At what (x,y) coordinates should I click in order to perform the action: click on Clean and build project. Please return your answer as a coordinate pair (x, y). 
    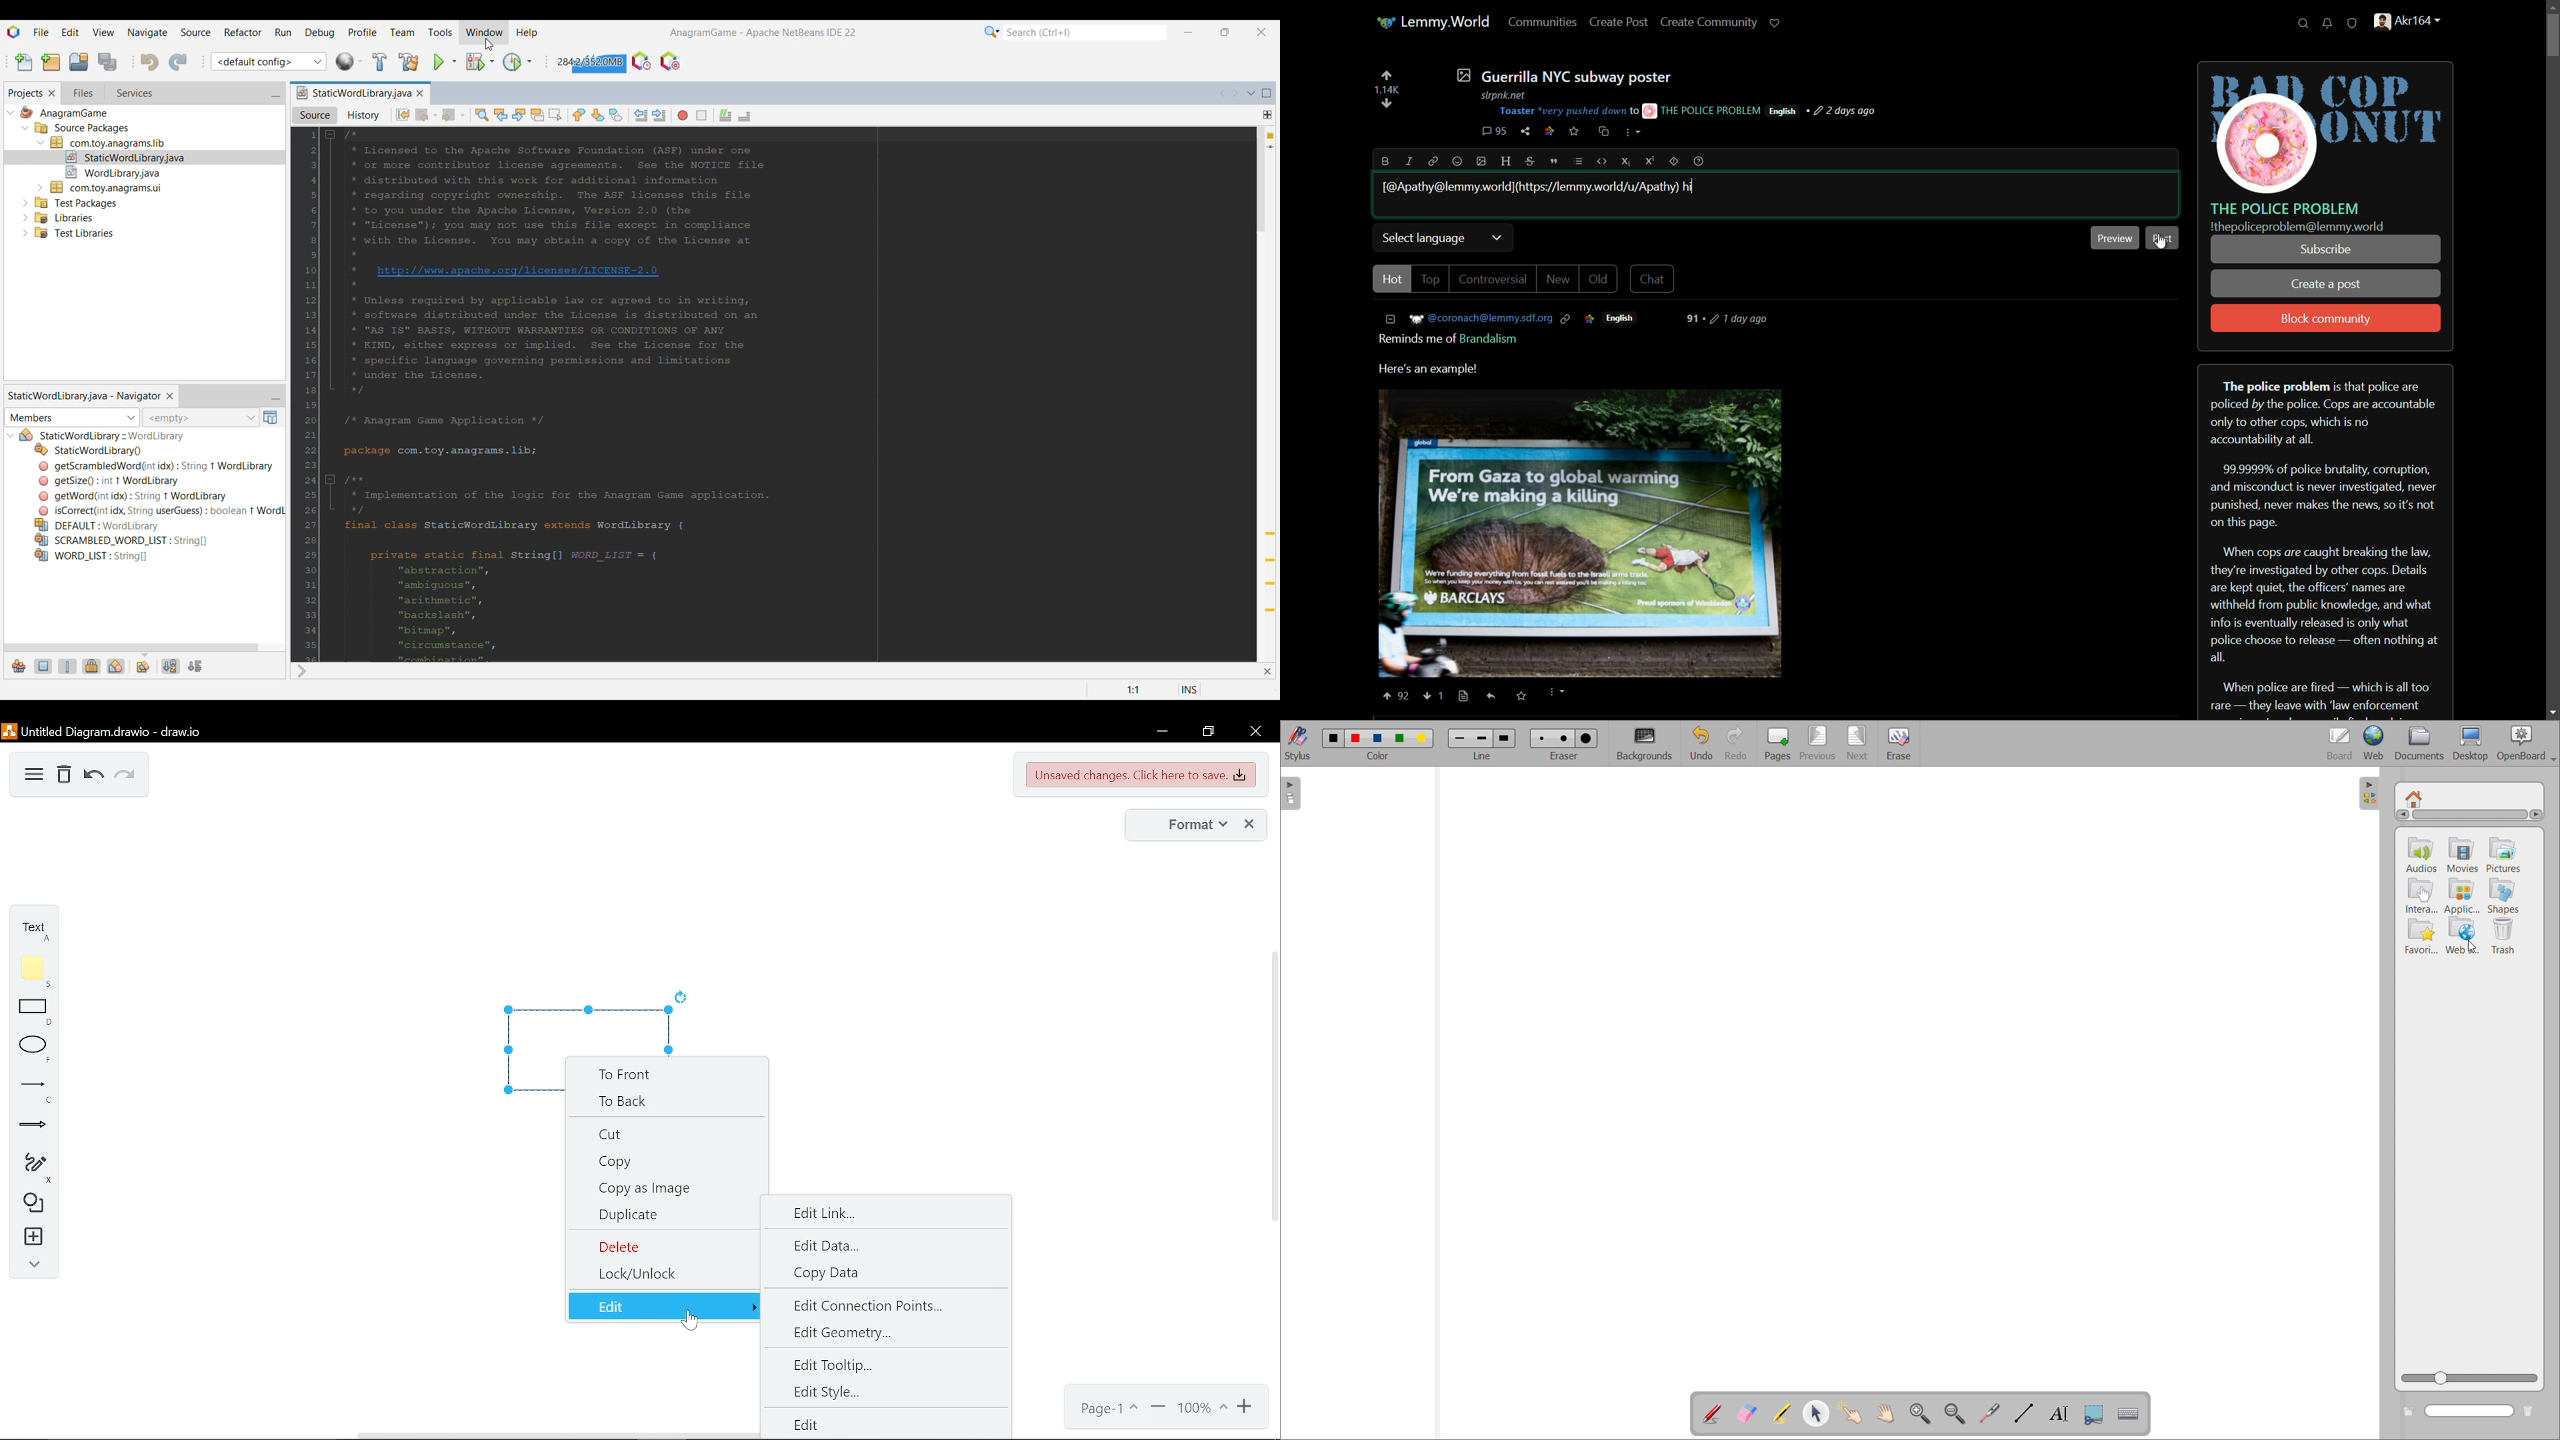
    Looking at the image, I should click on (409, 62).